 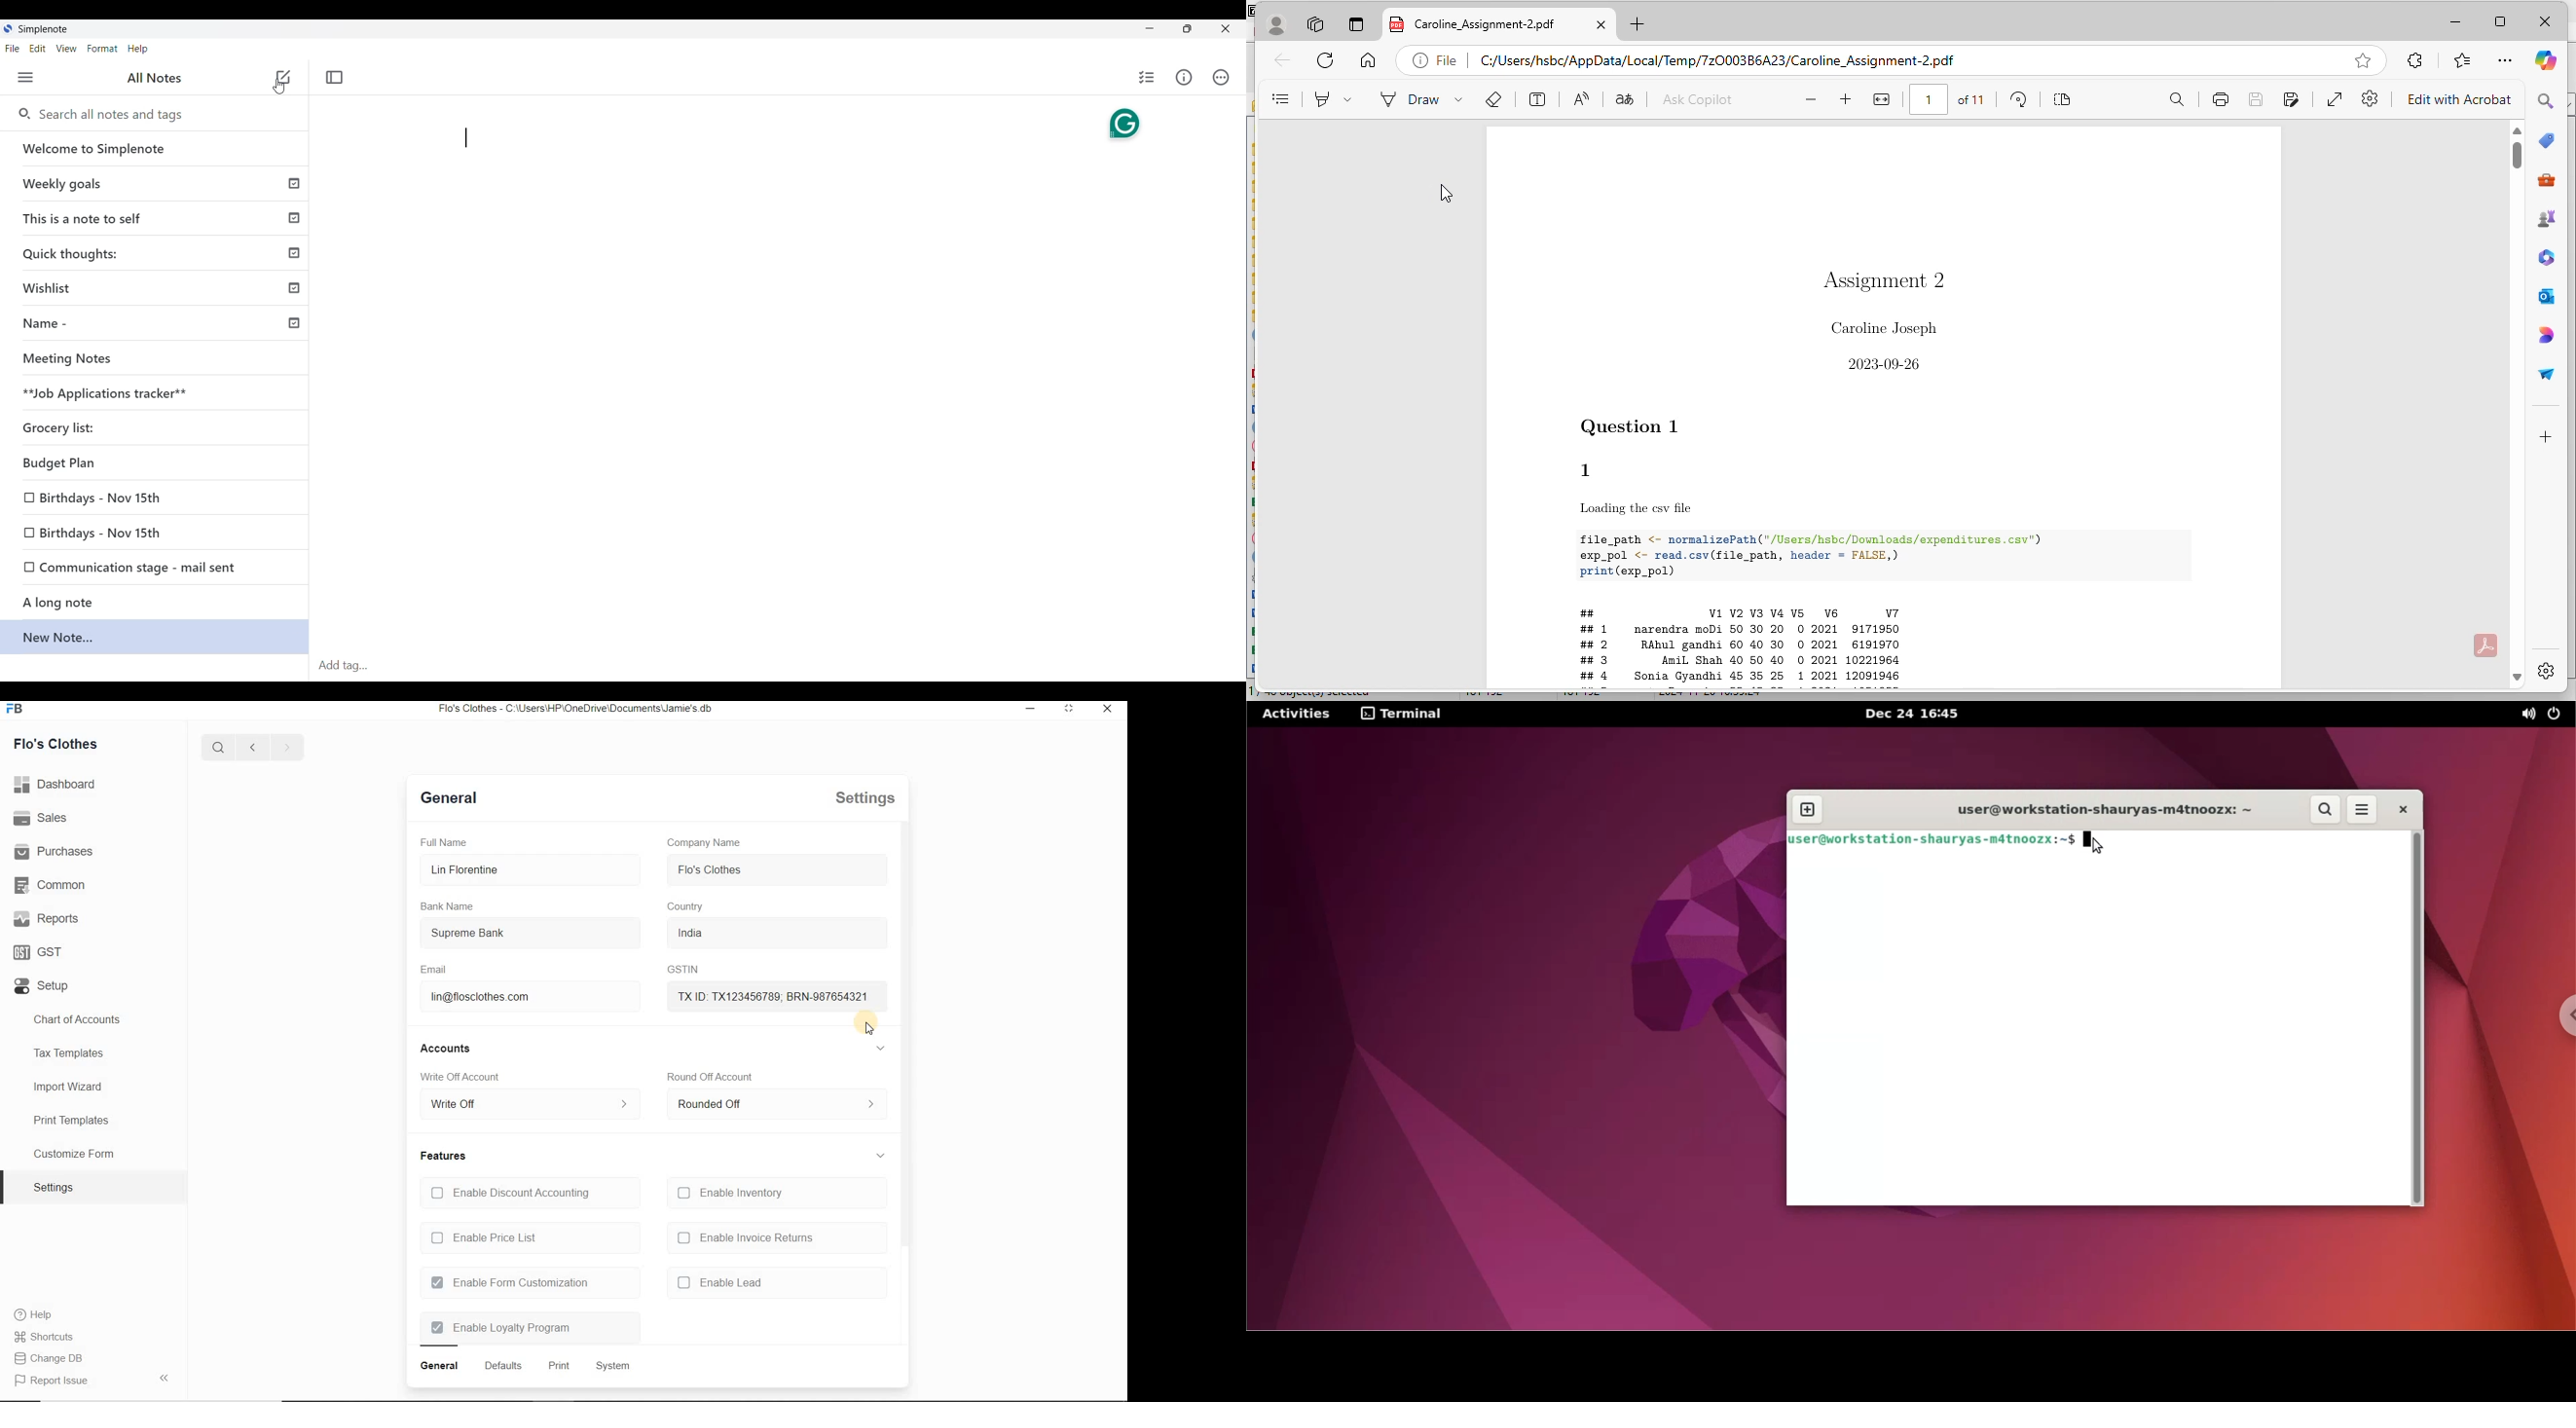 I want to click on Minimize, so click(x=1150, y=28).